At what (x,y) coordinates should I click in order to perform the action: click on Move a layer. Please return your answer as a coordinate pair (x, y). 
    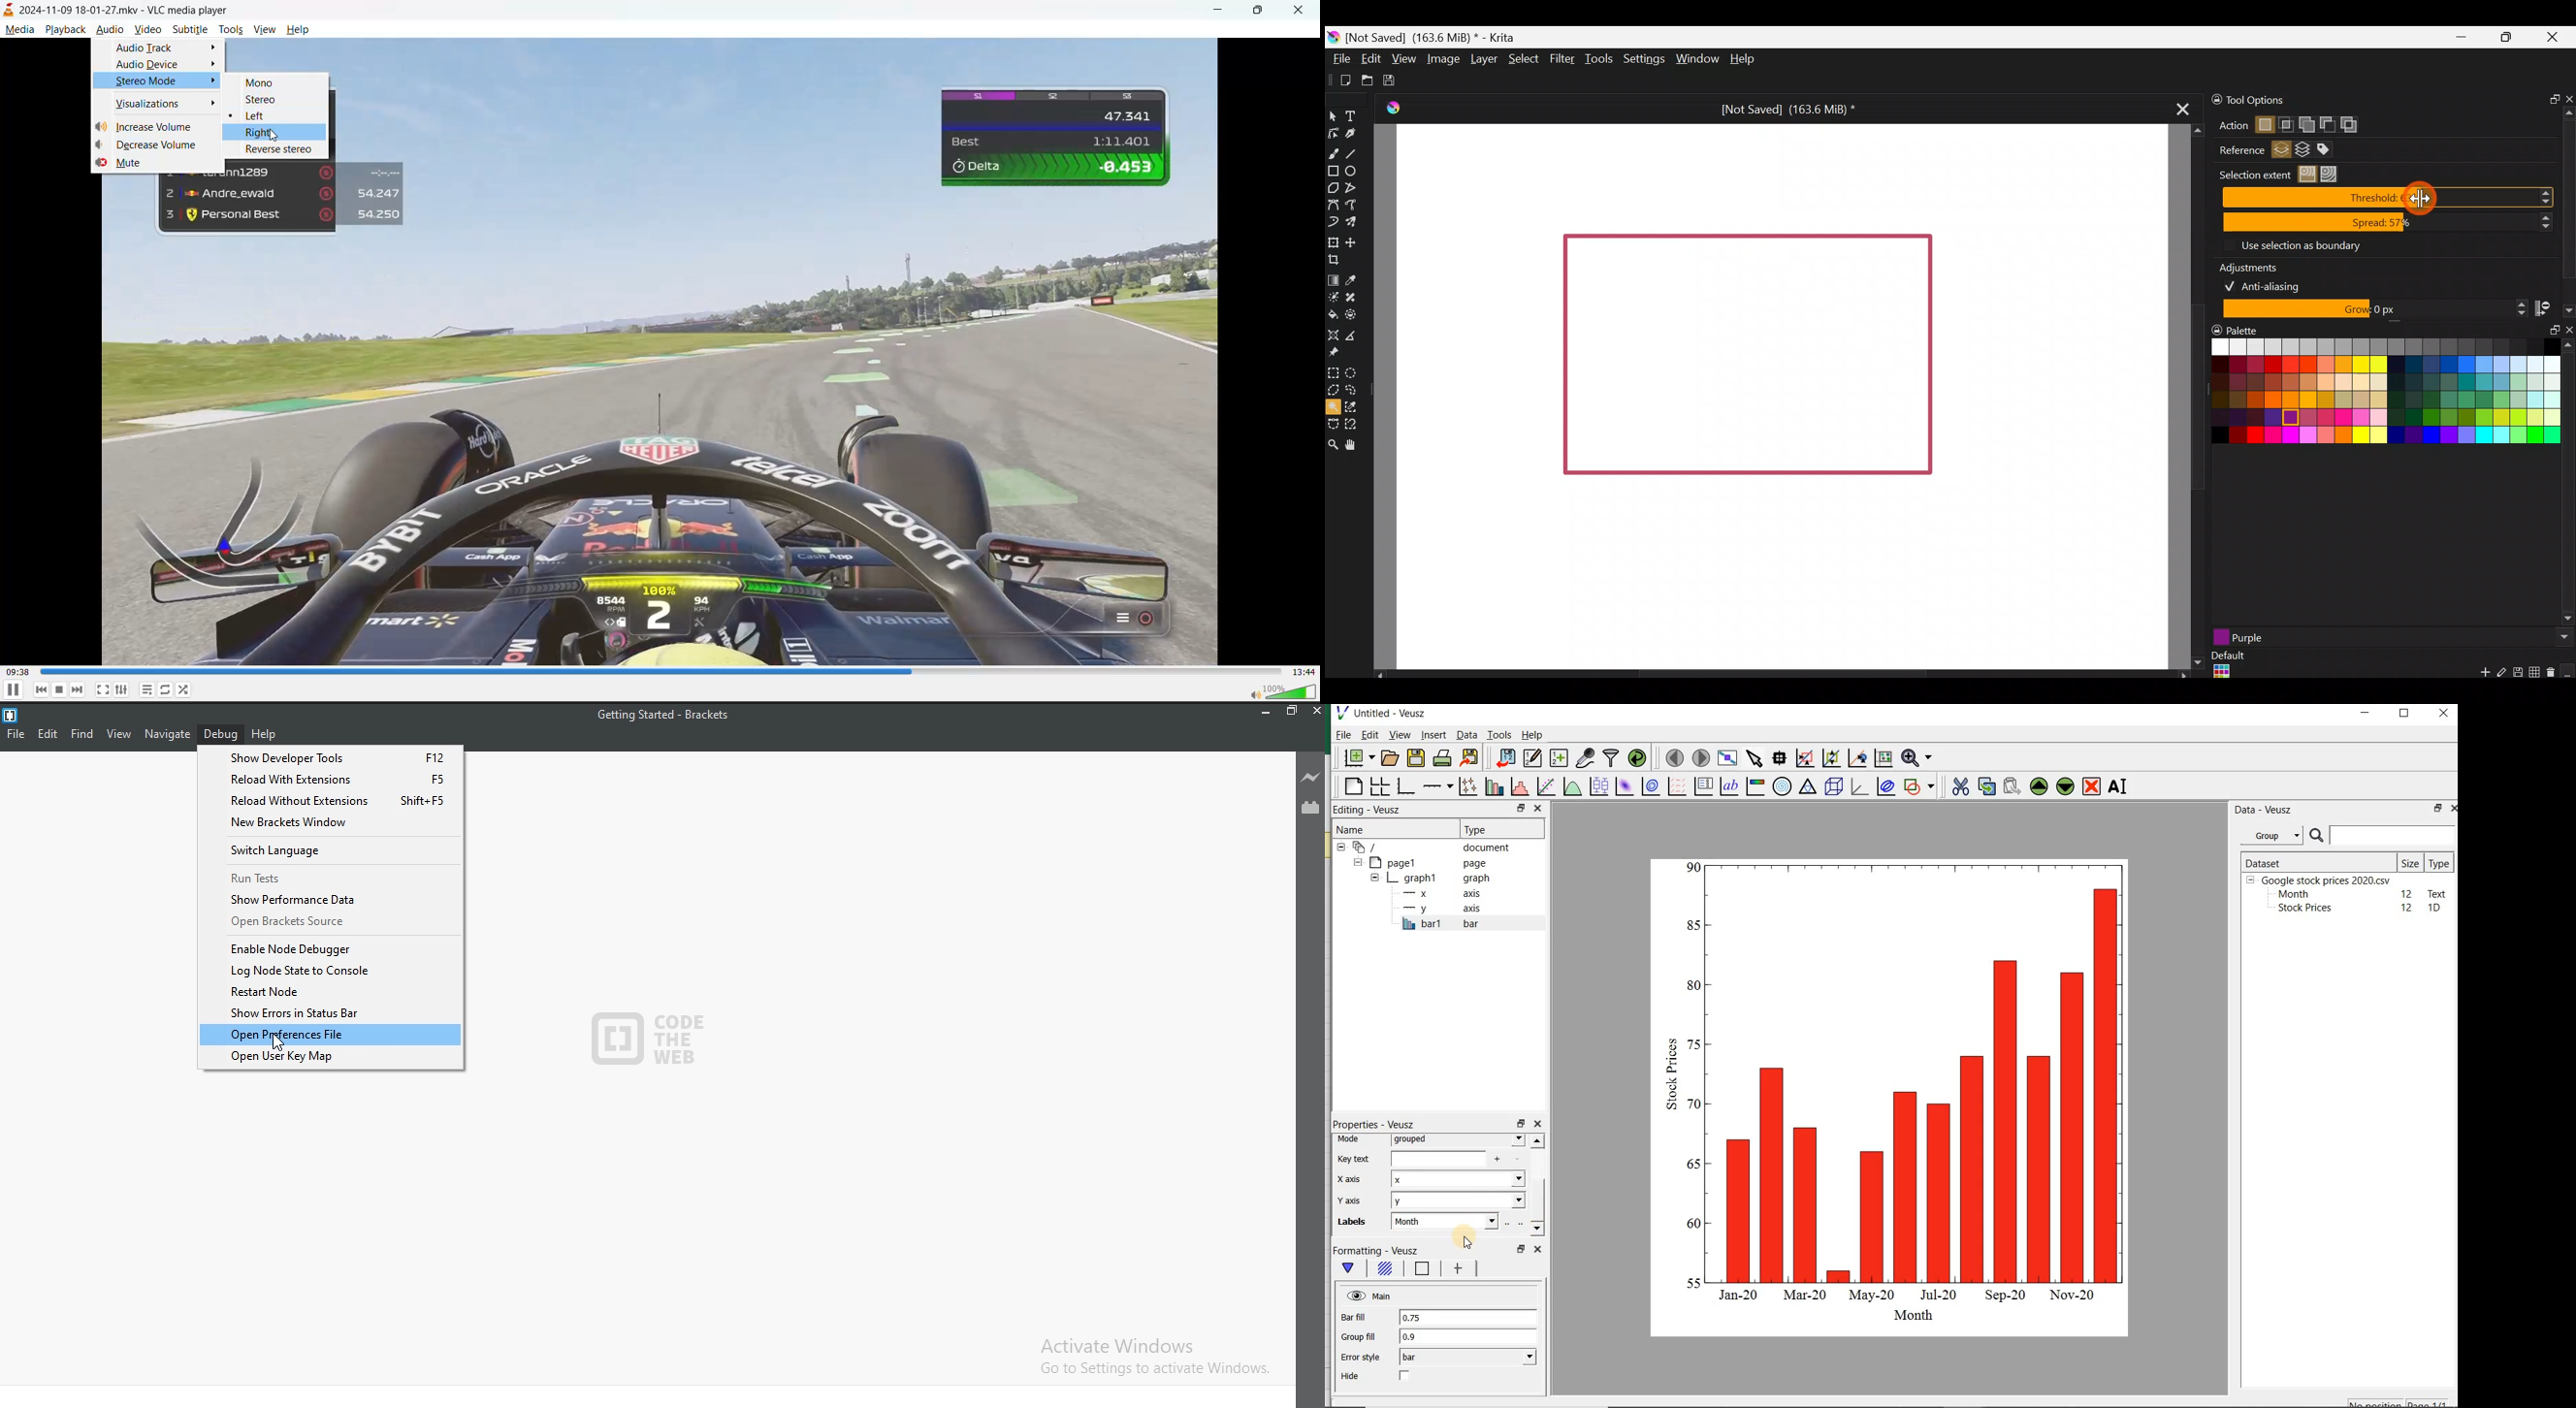
    Looking at the image, I should click on (1355, 241).